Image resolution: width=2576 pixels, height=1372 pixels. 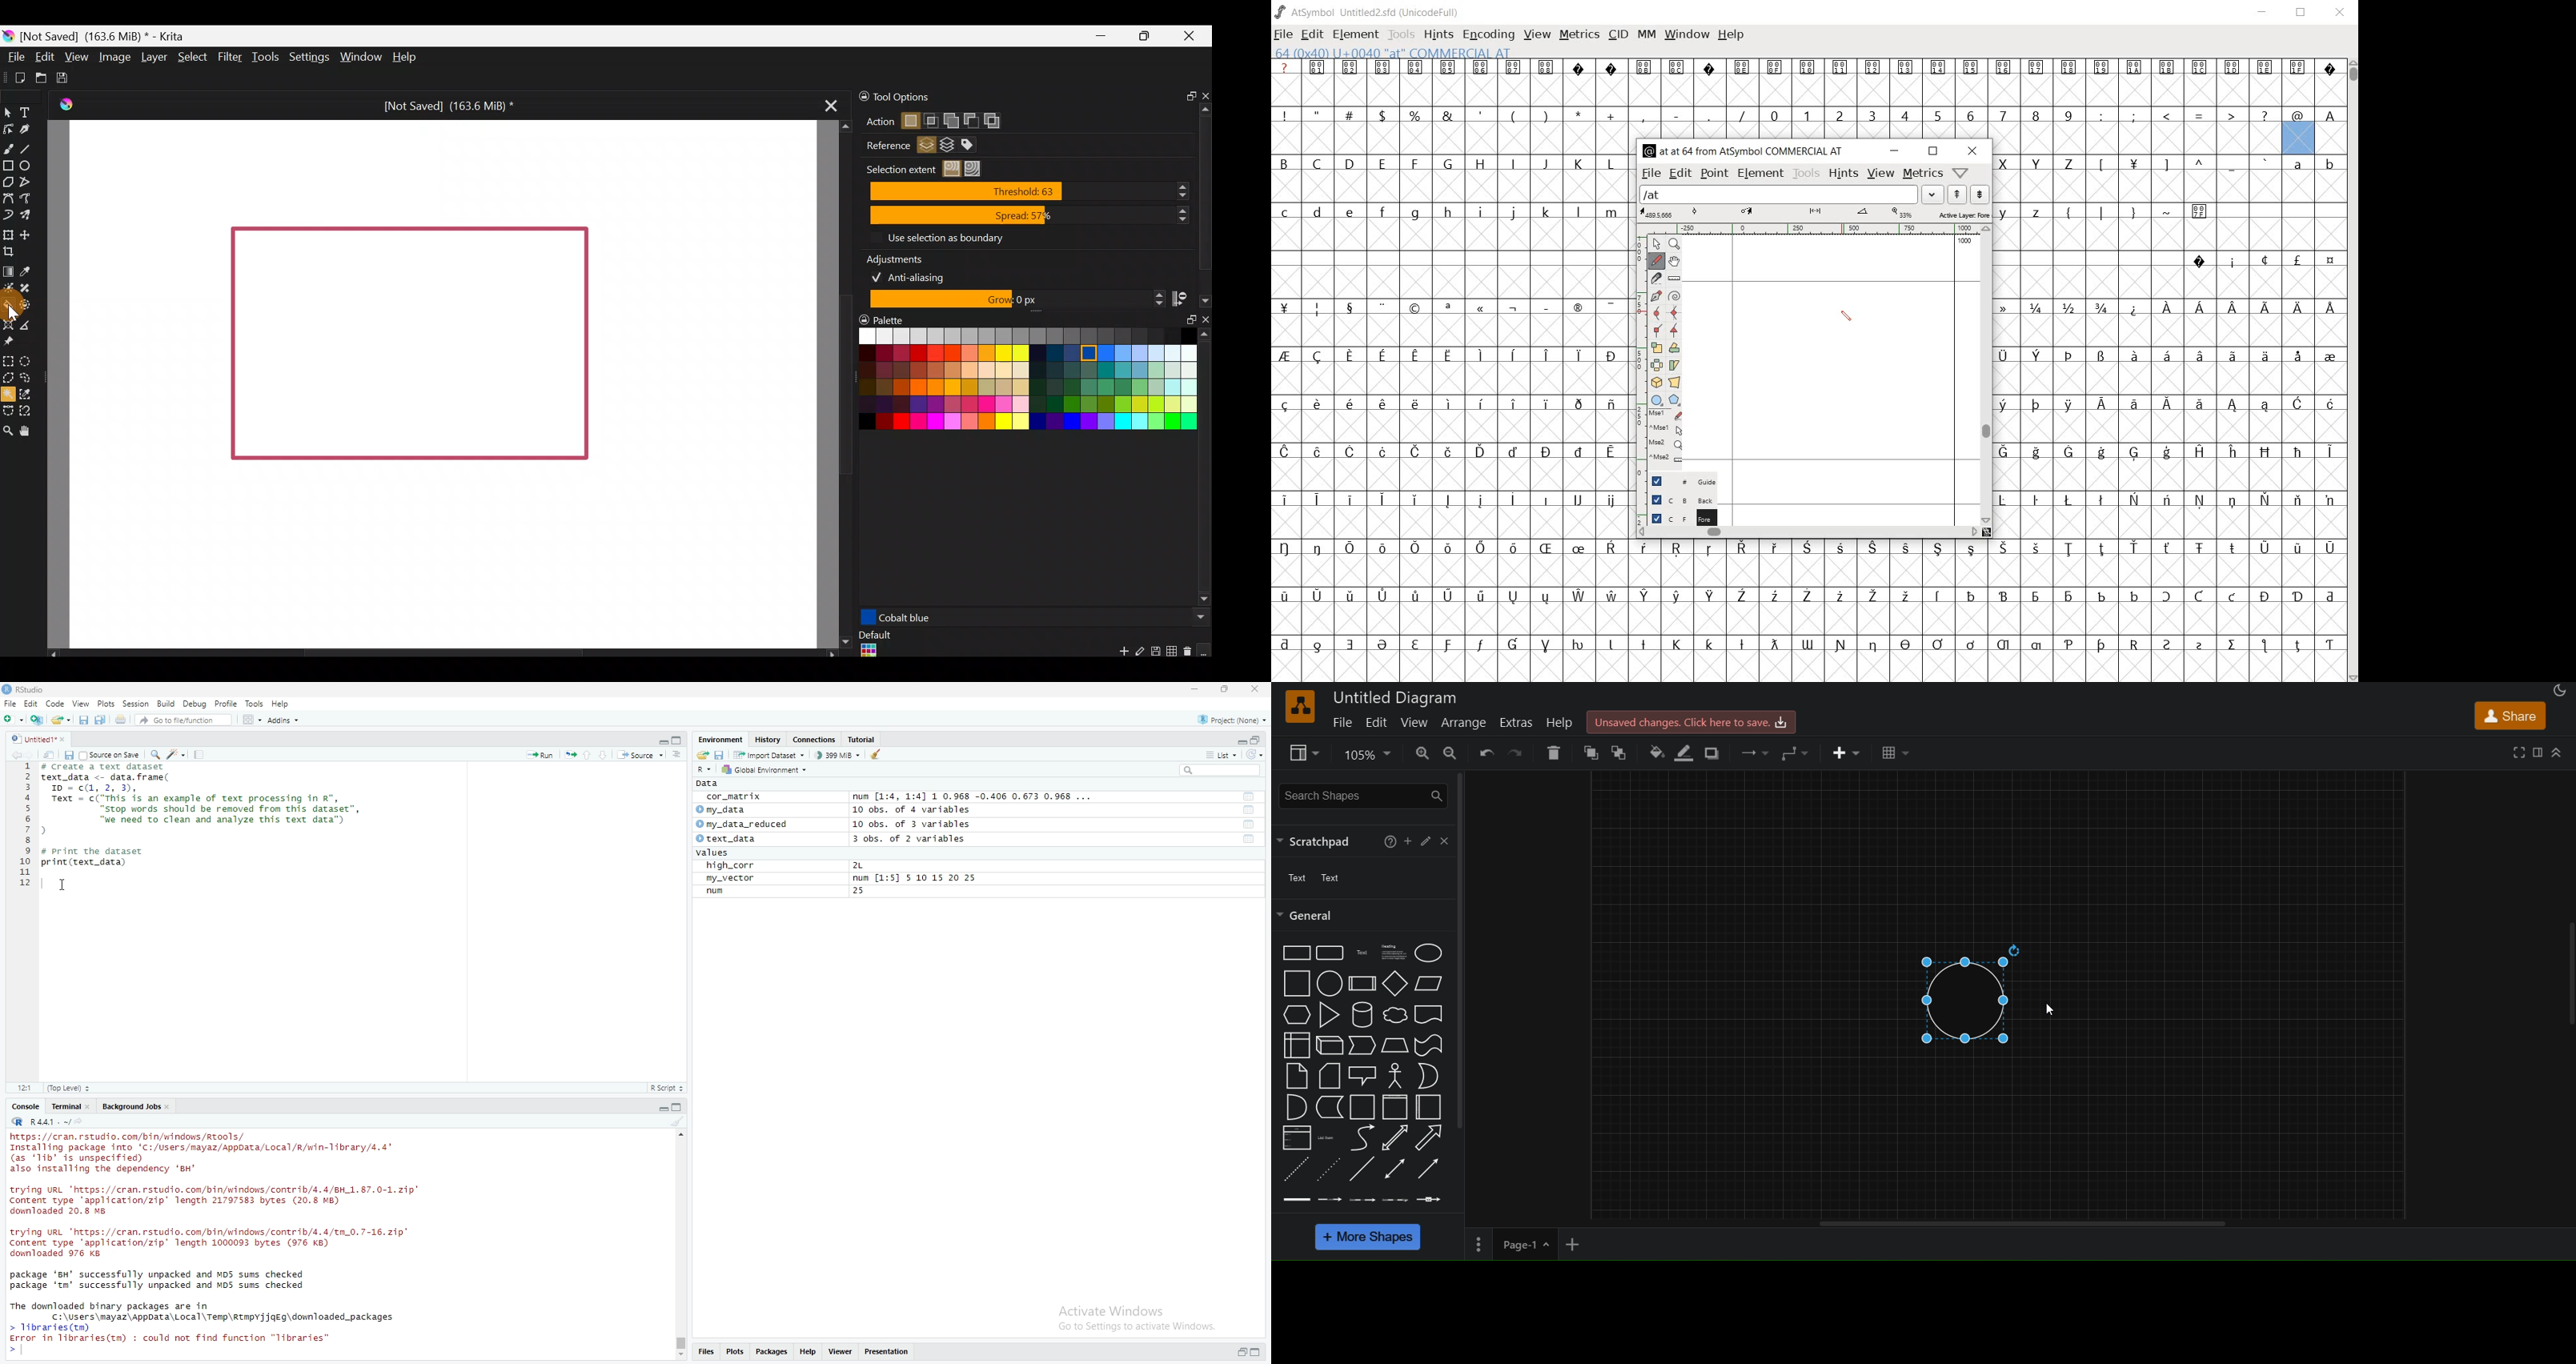 What do you see at coordinates (1583, 1243) in the screenshot?
I see `add new page` at bounding box center [1583, 1243].